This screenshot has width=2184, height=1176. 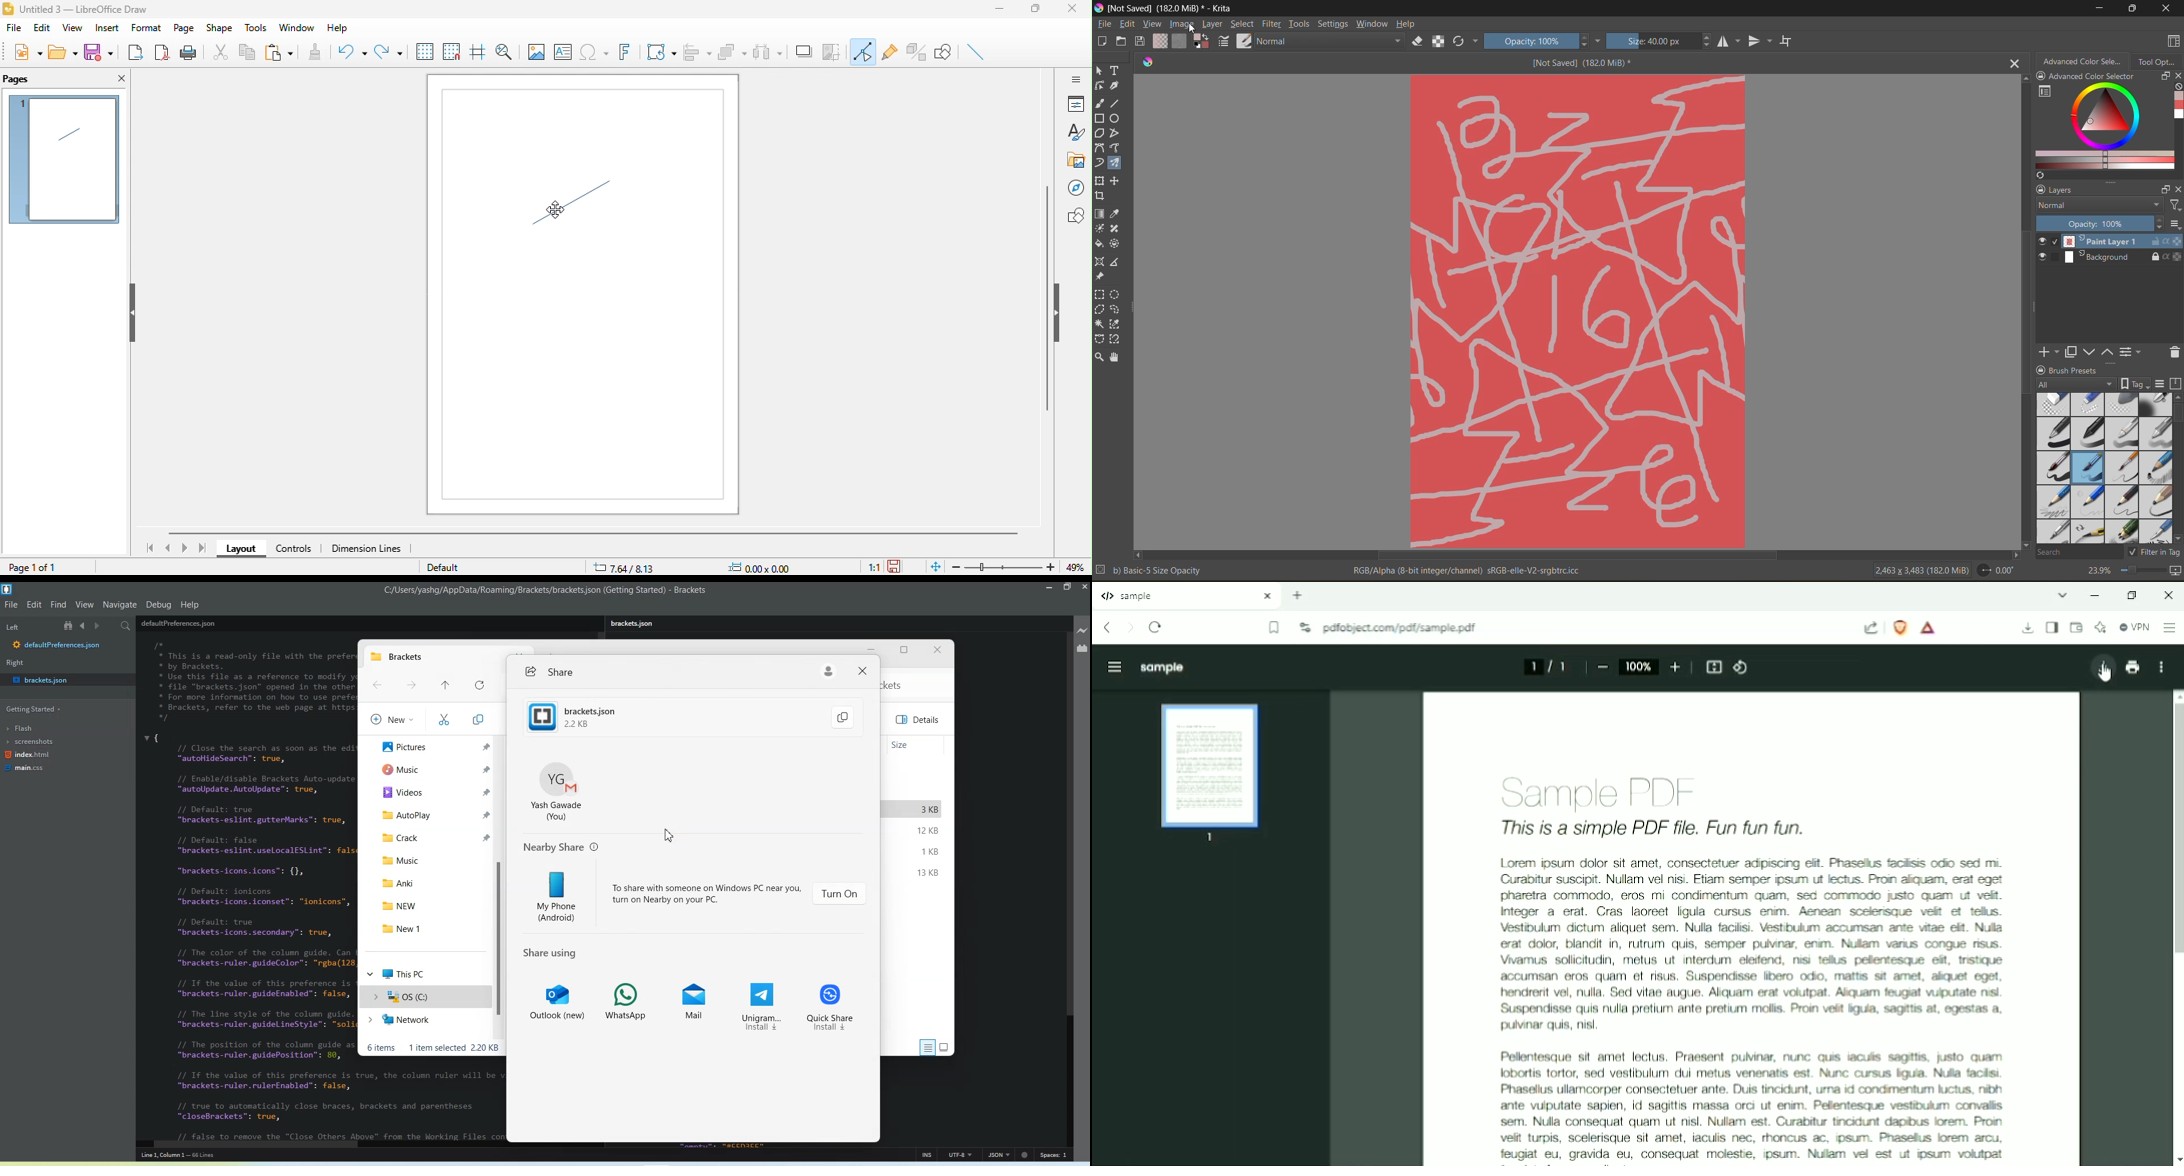 I want to click on defaultPreferences.json, so click(x=178, y=623).